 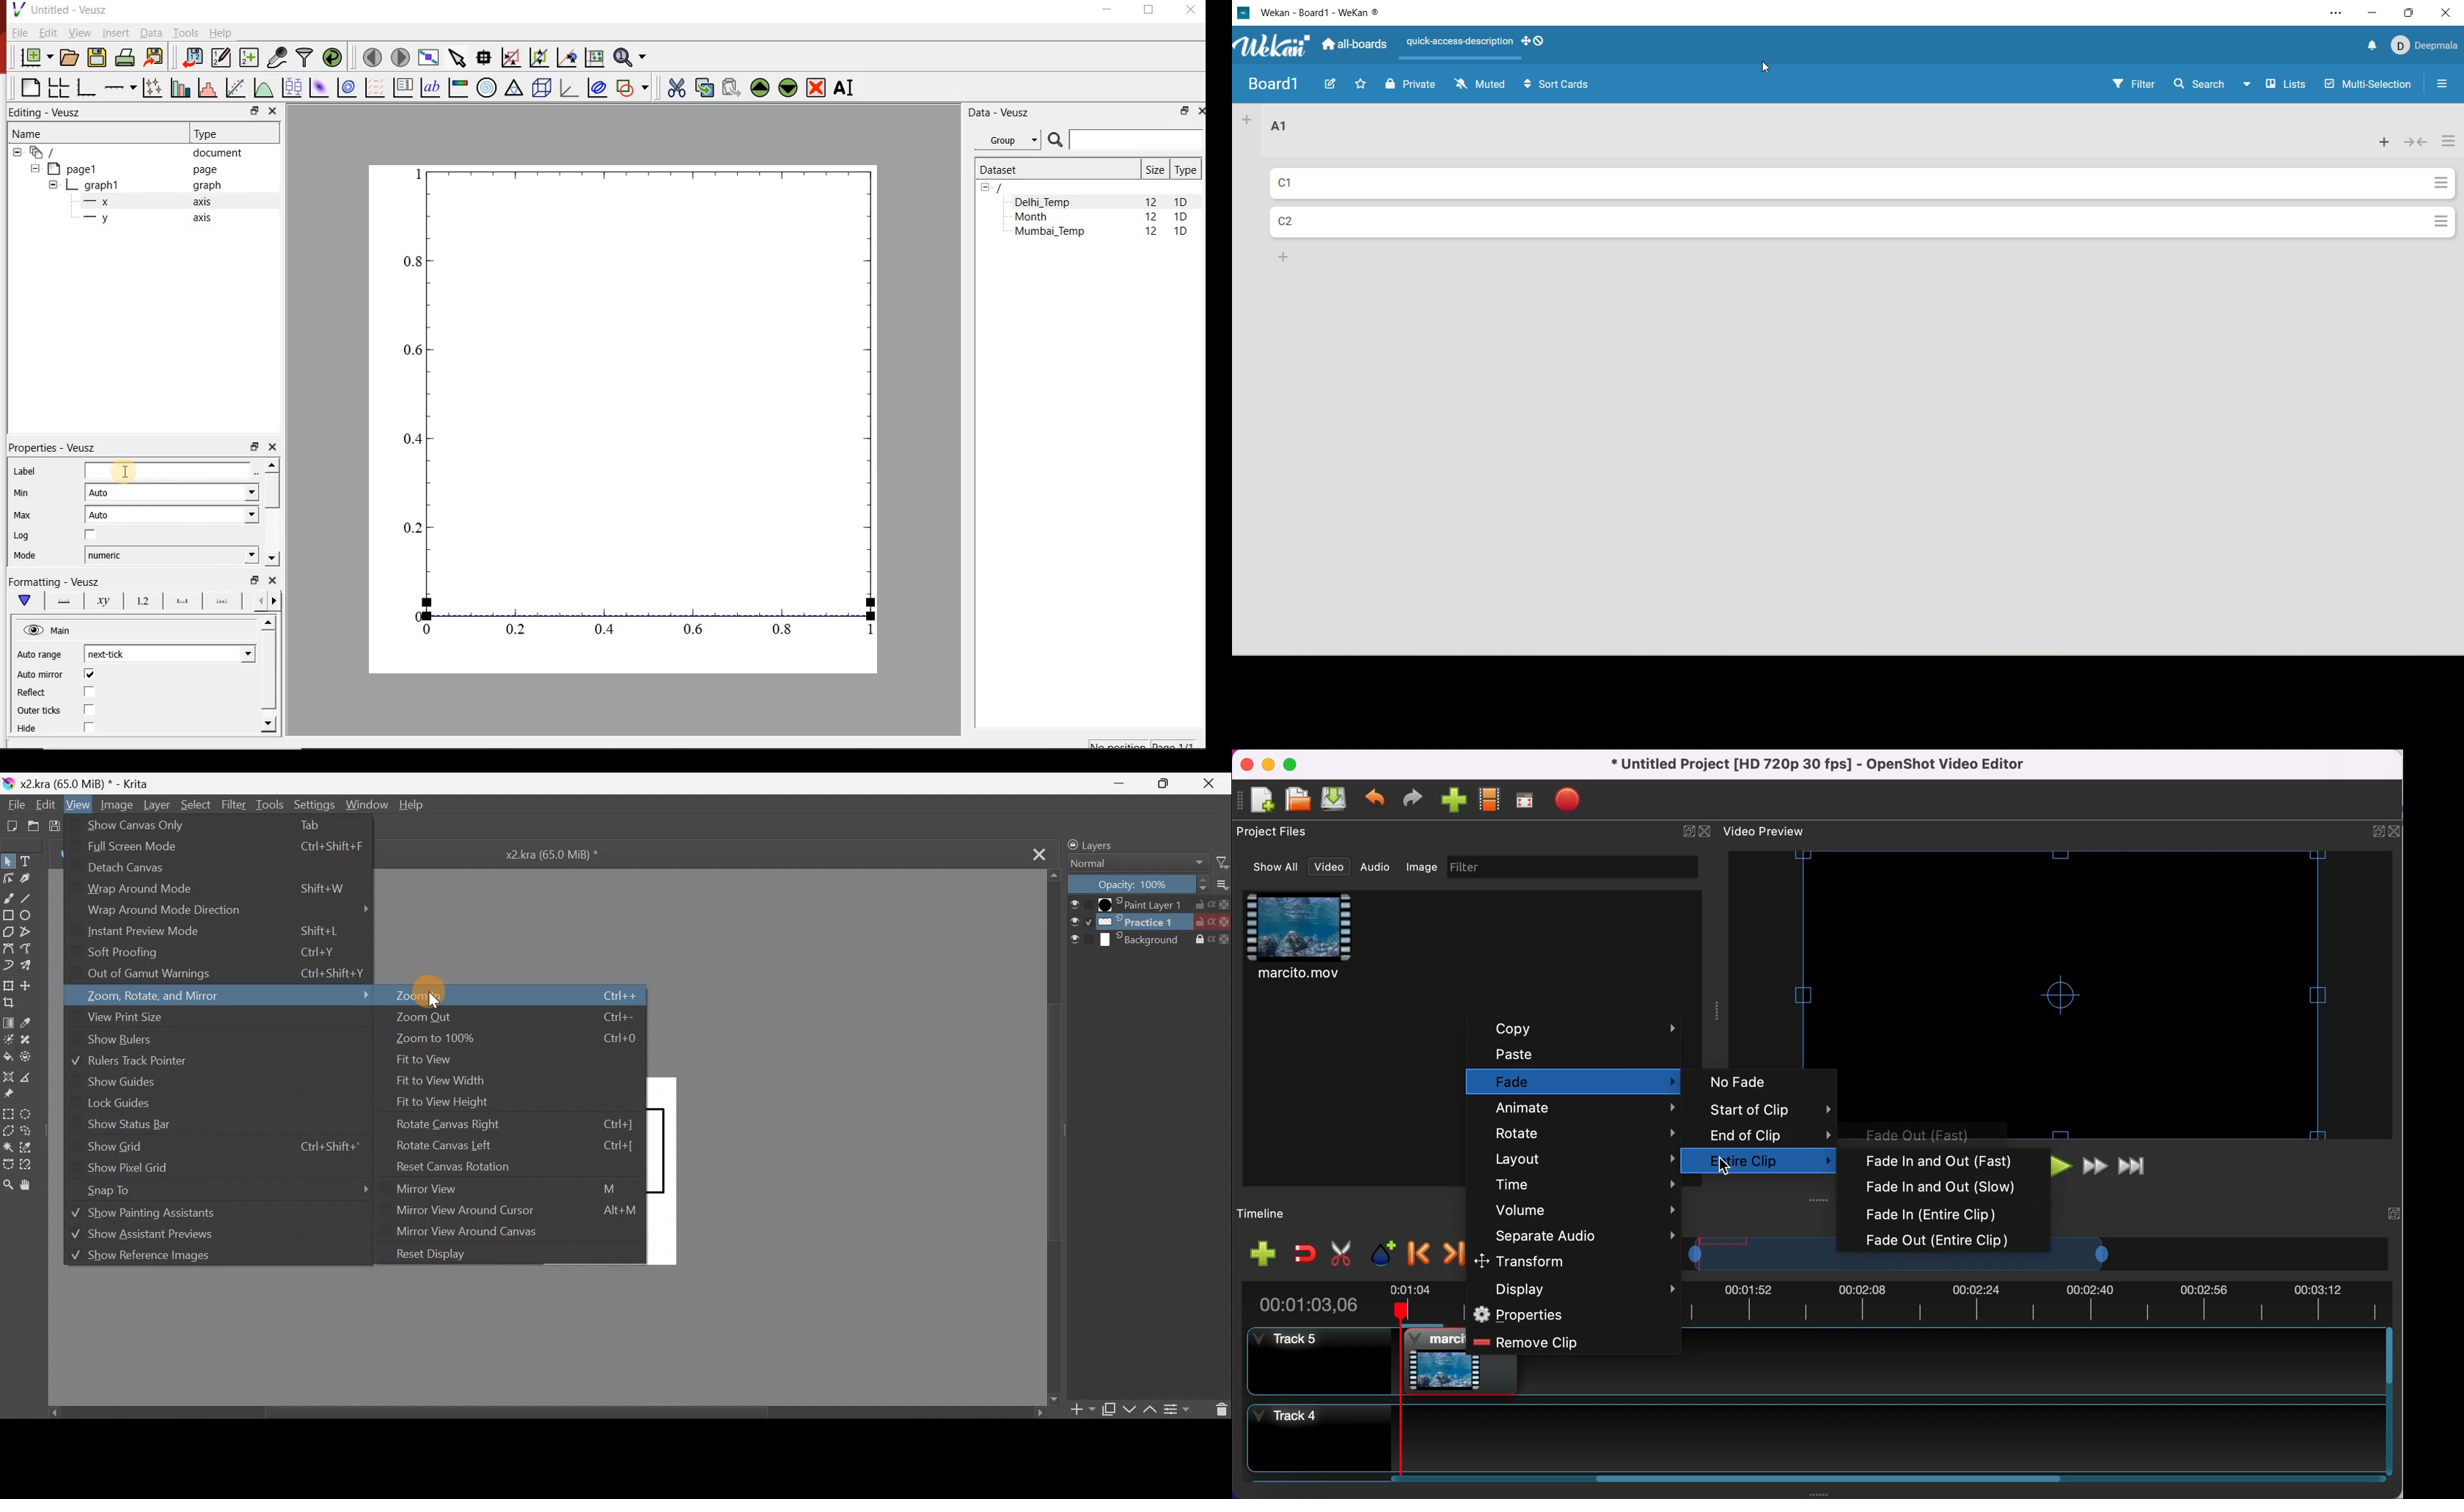 What do you see at coordinates (1136, 864) in the screenshot?
I see `Normal Blending mode` at bounding box center [1136, 864].